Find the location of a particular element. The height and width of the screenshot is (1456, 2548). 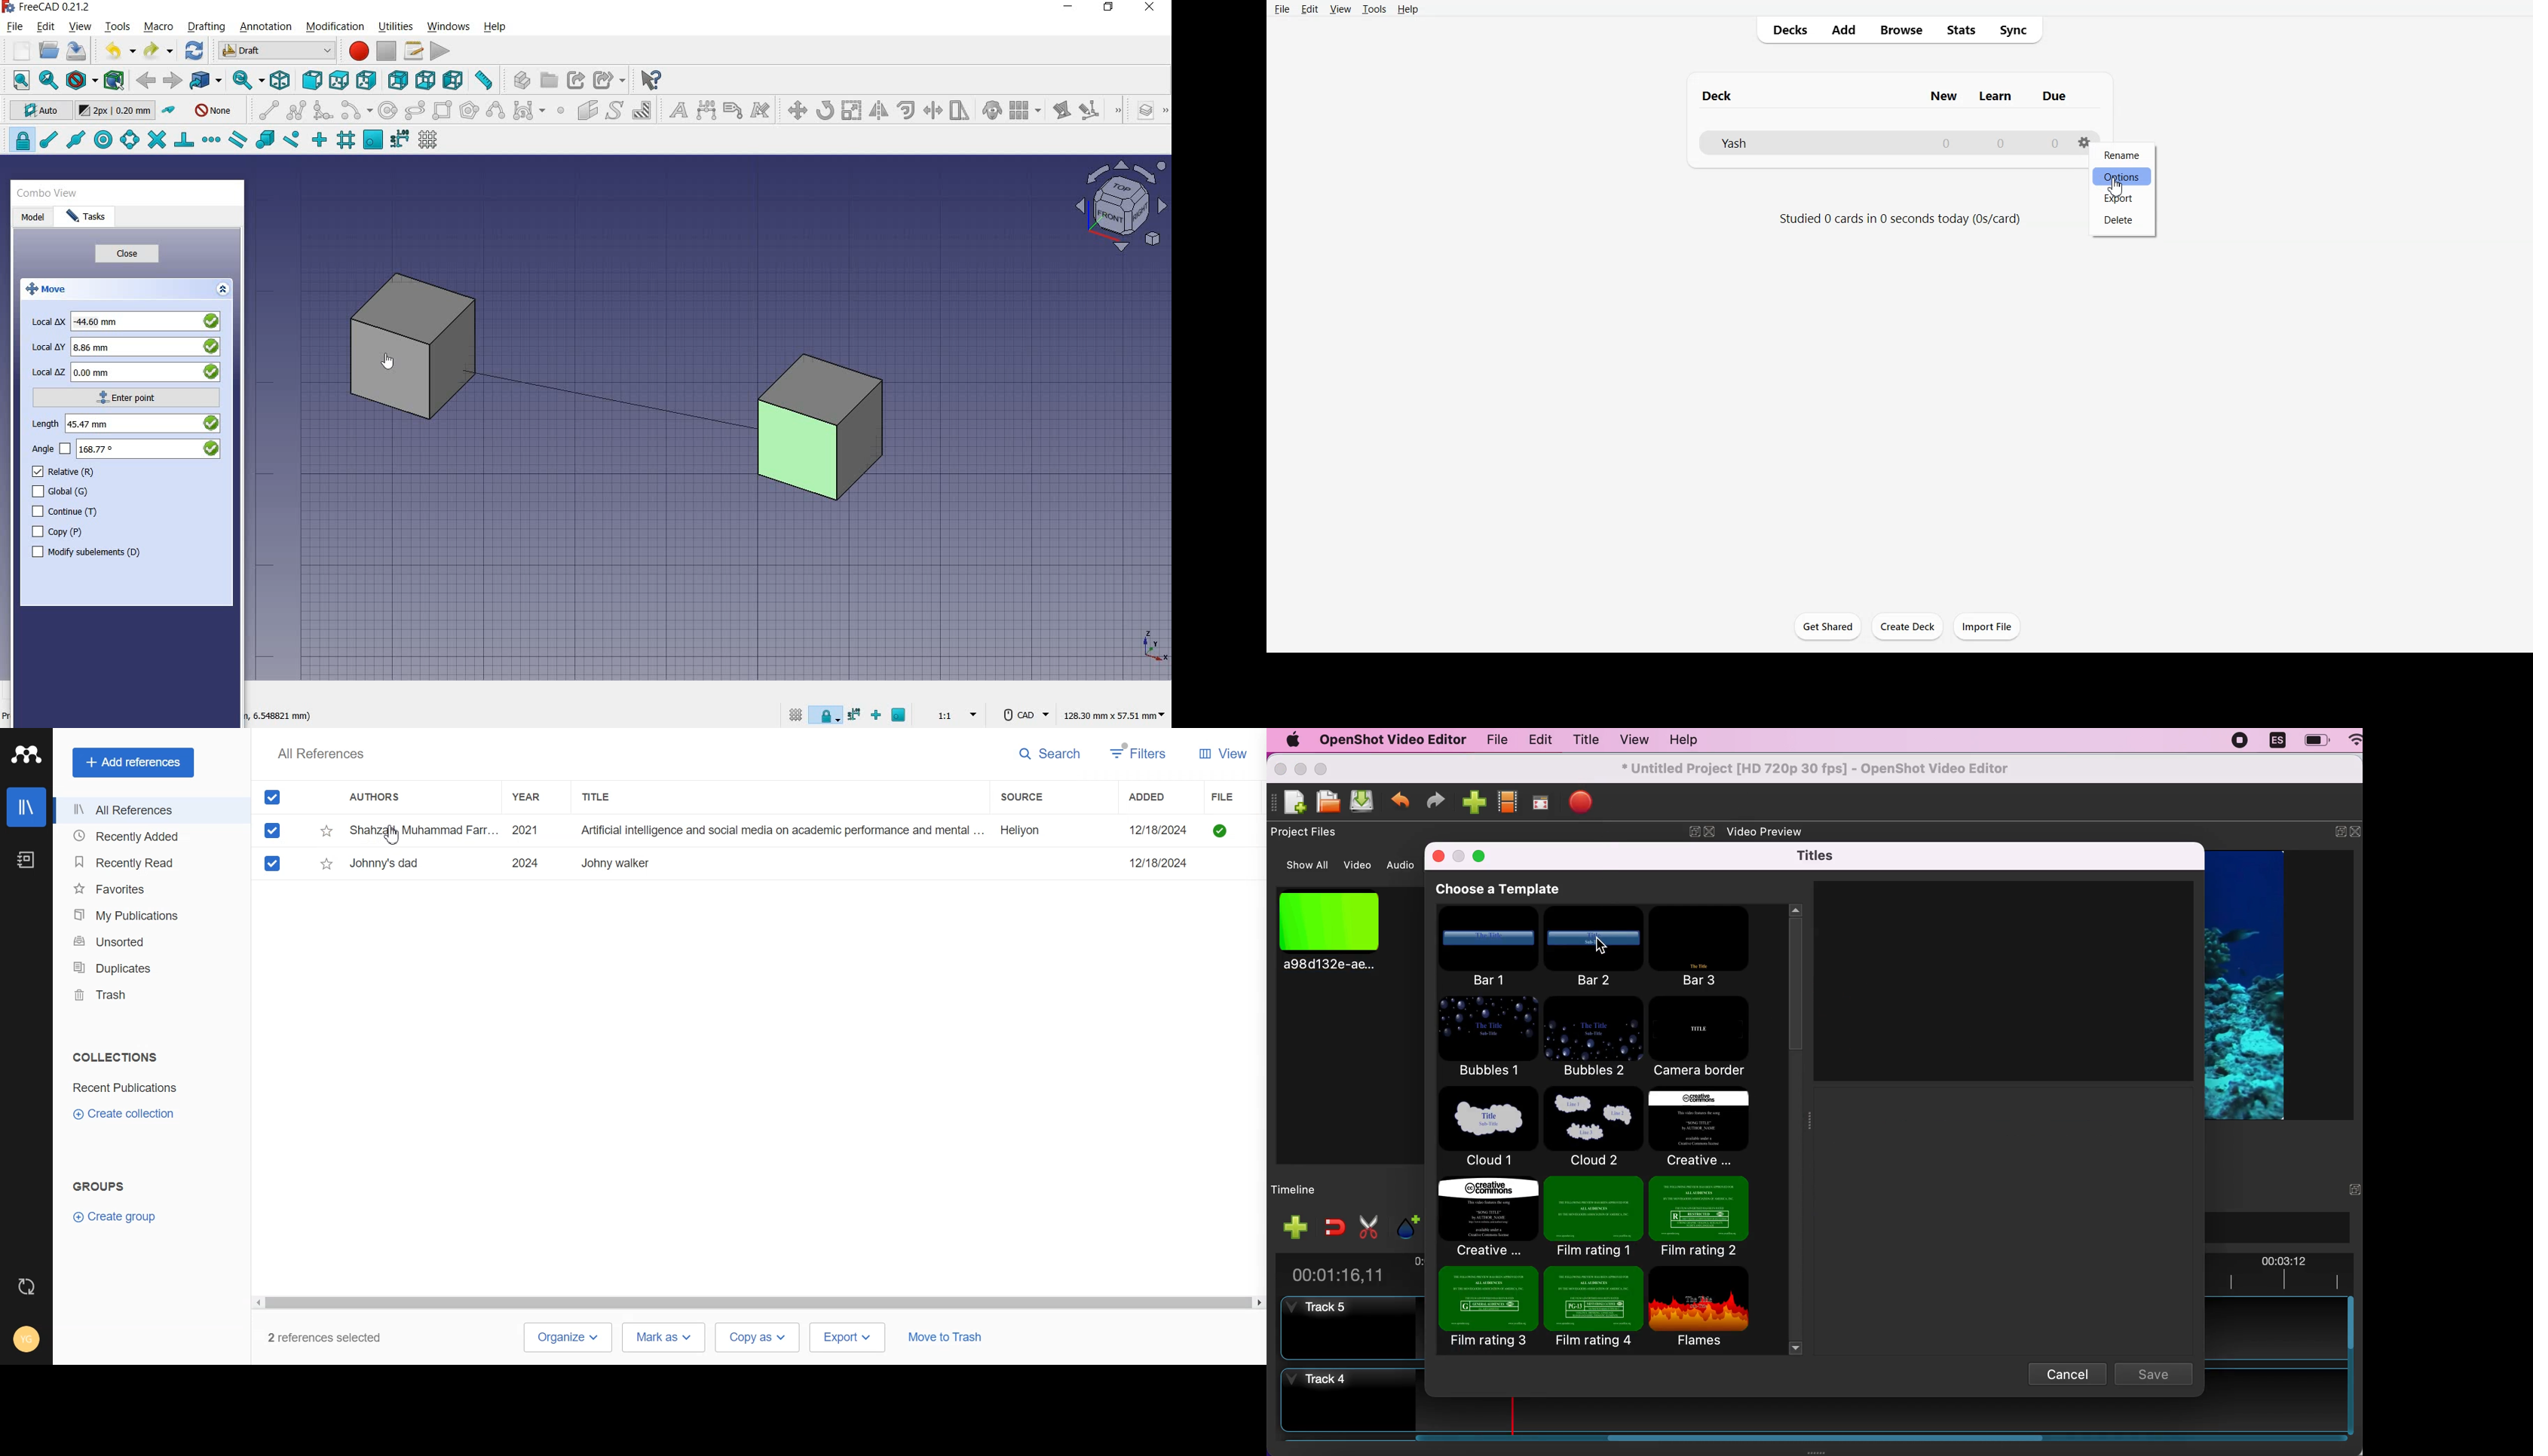

close is located at coordinates (1280, 768).